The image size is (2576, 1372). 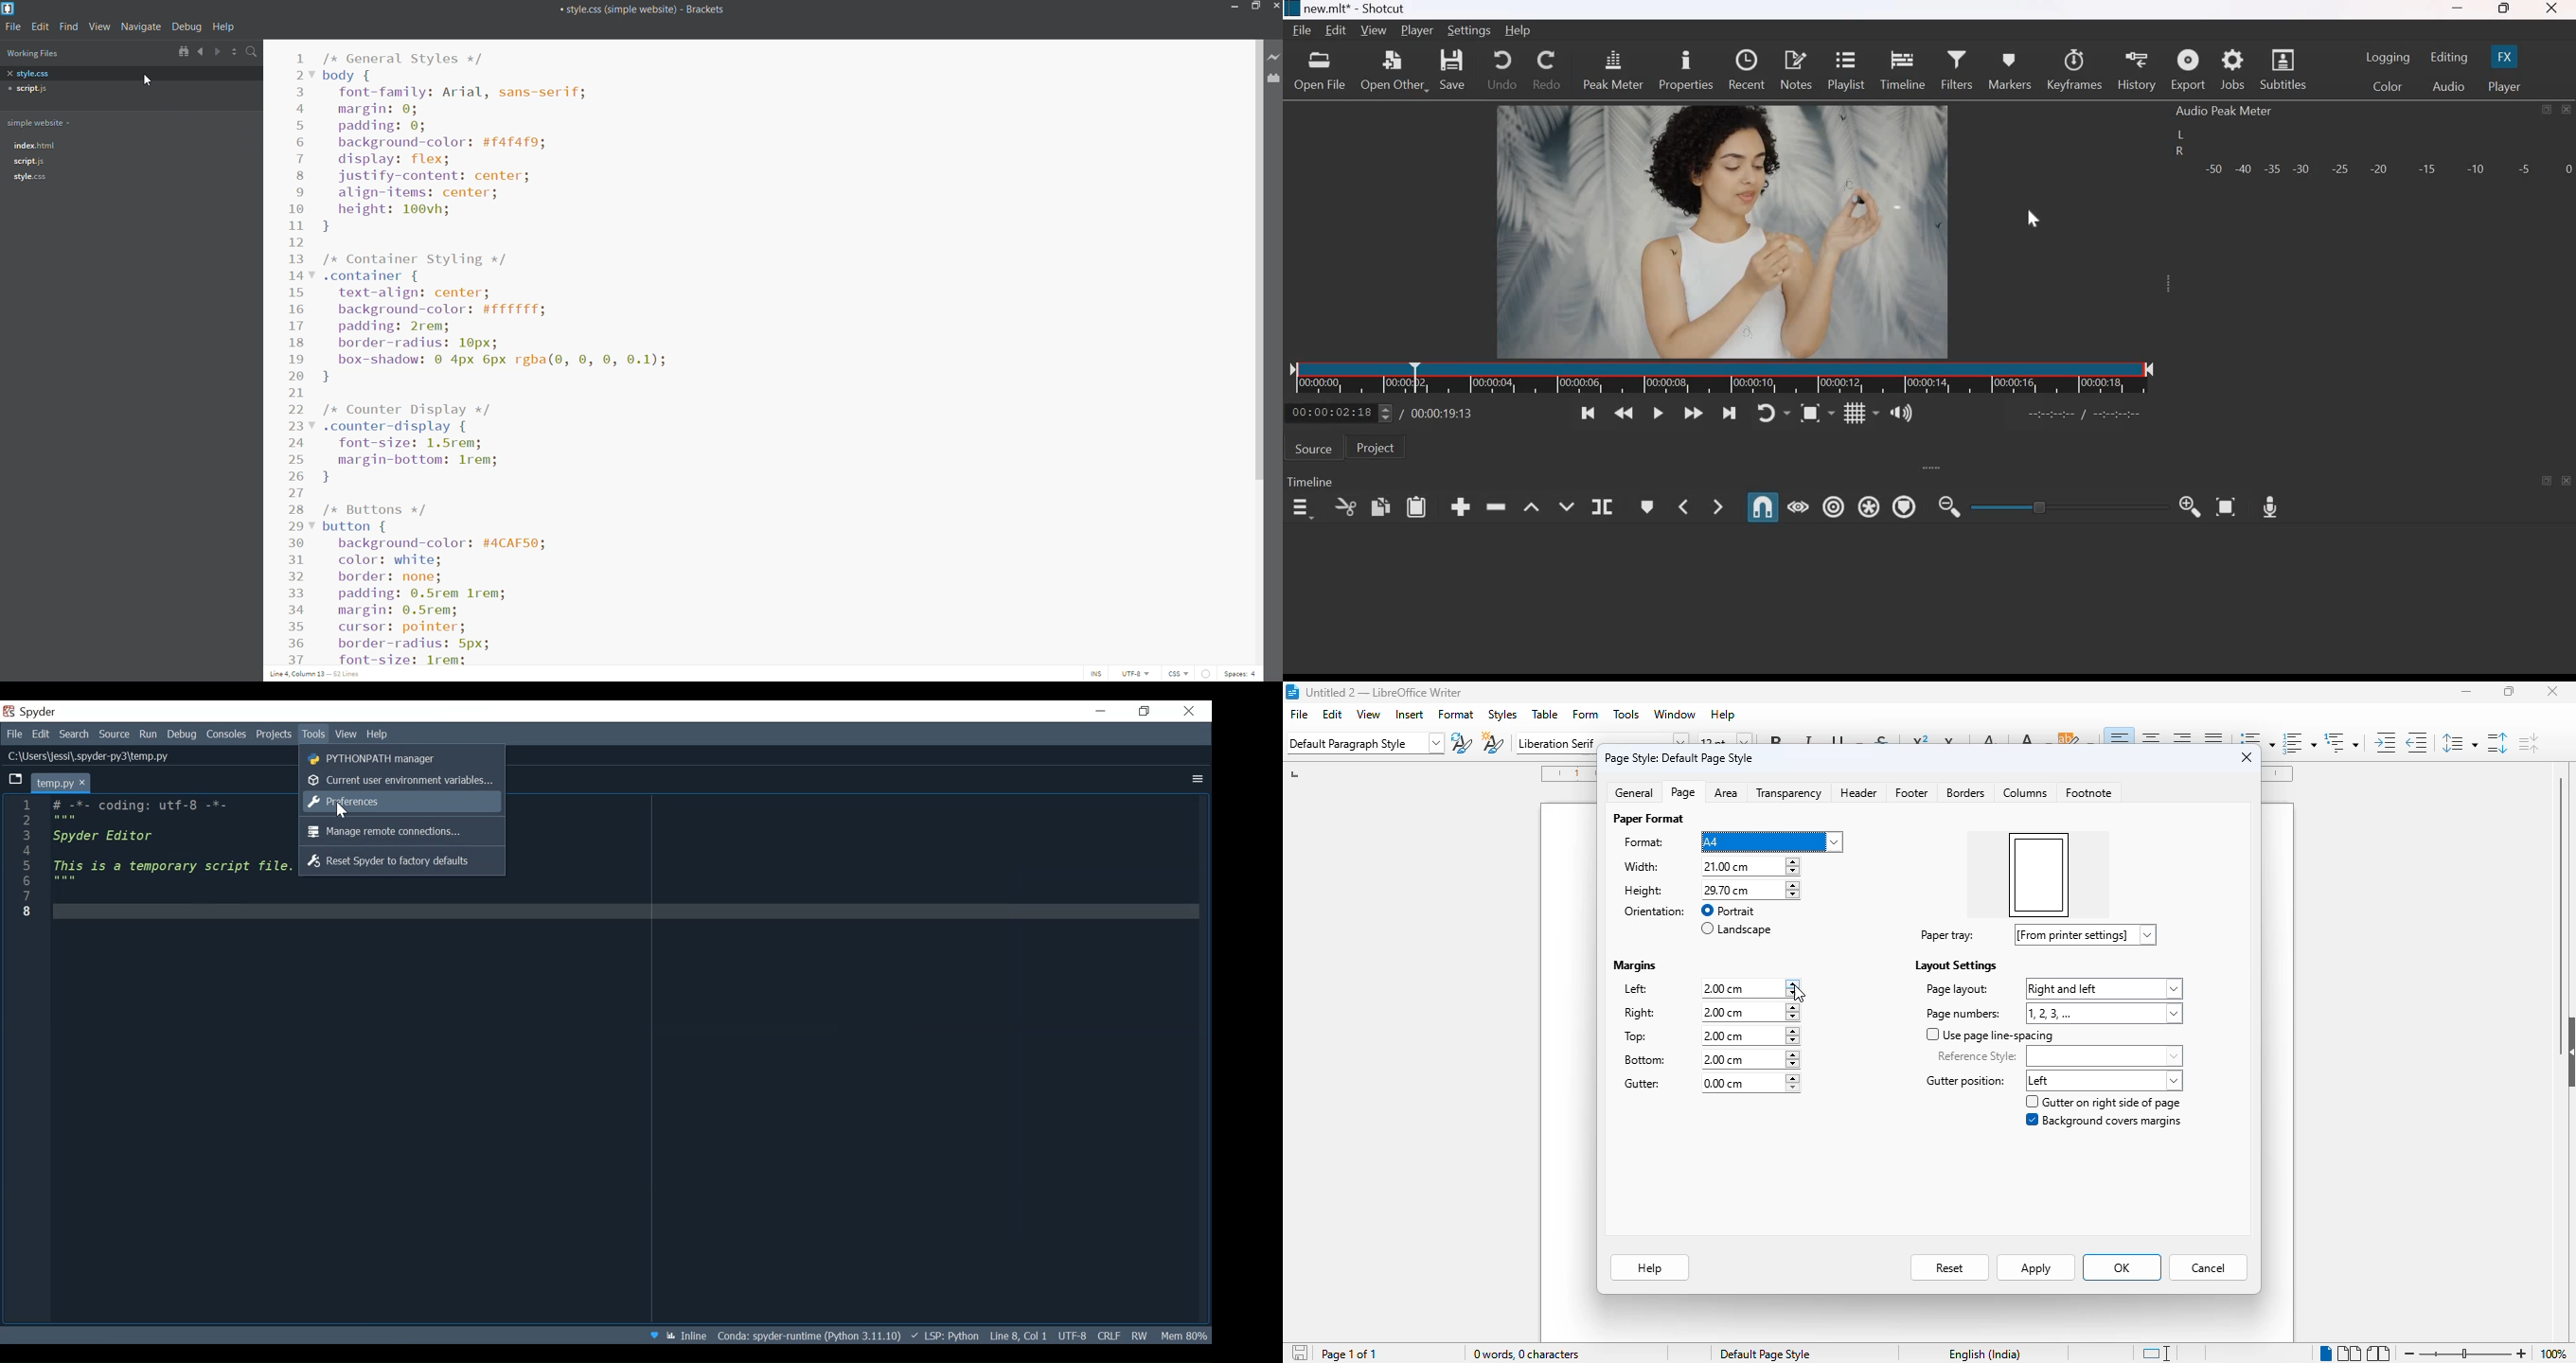 What do you see at coordinates (2226, 111) in the screenshot?
I see `Audio Peak Meter` at bounding box center [2226, 111].